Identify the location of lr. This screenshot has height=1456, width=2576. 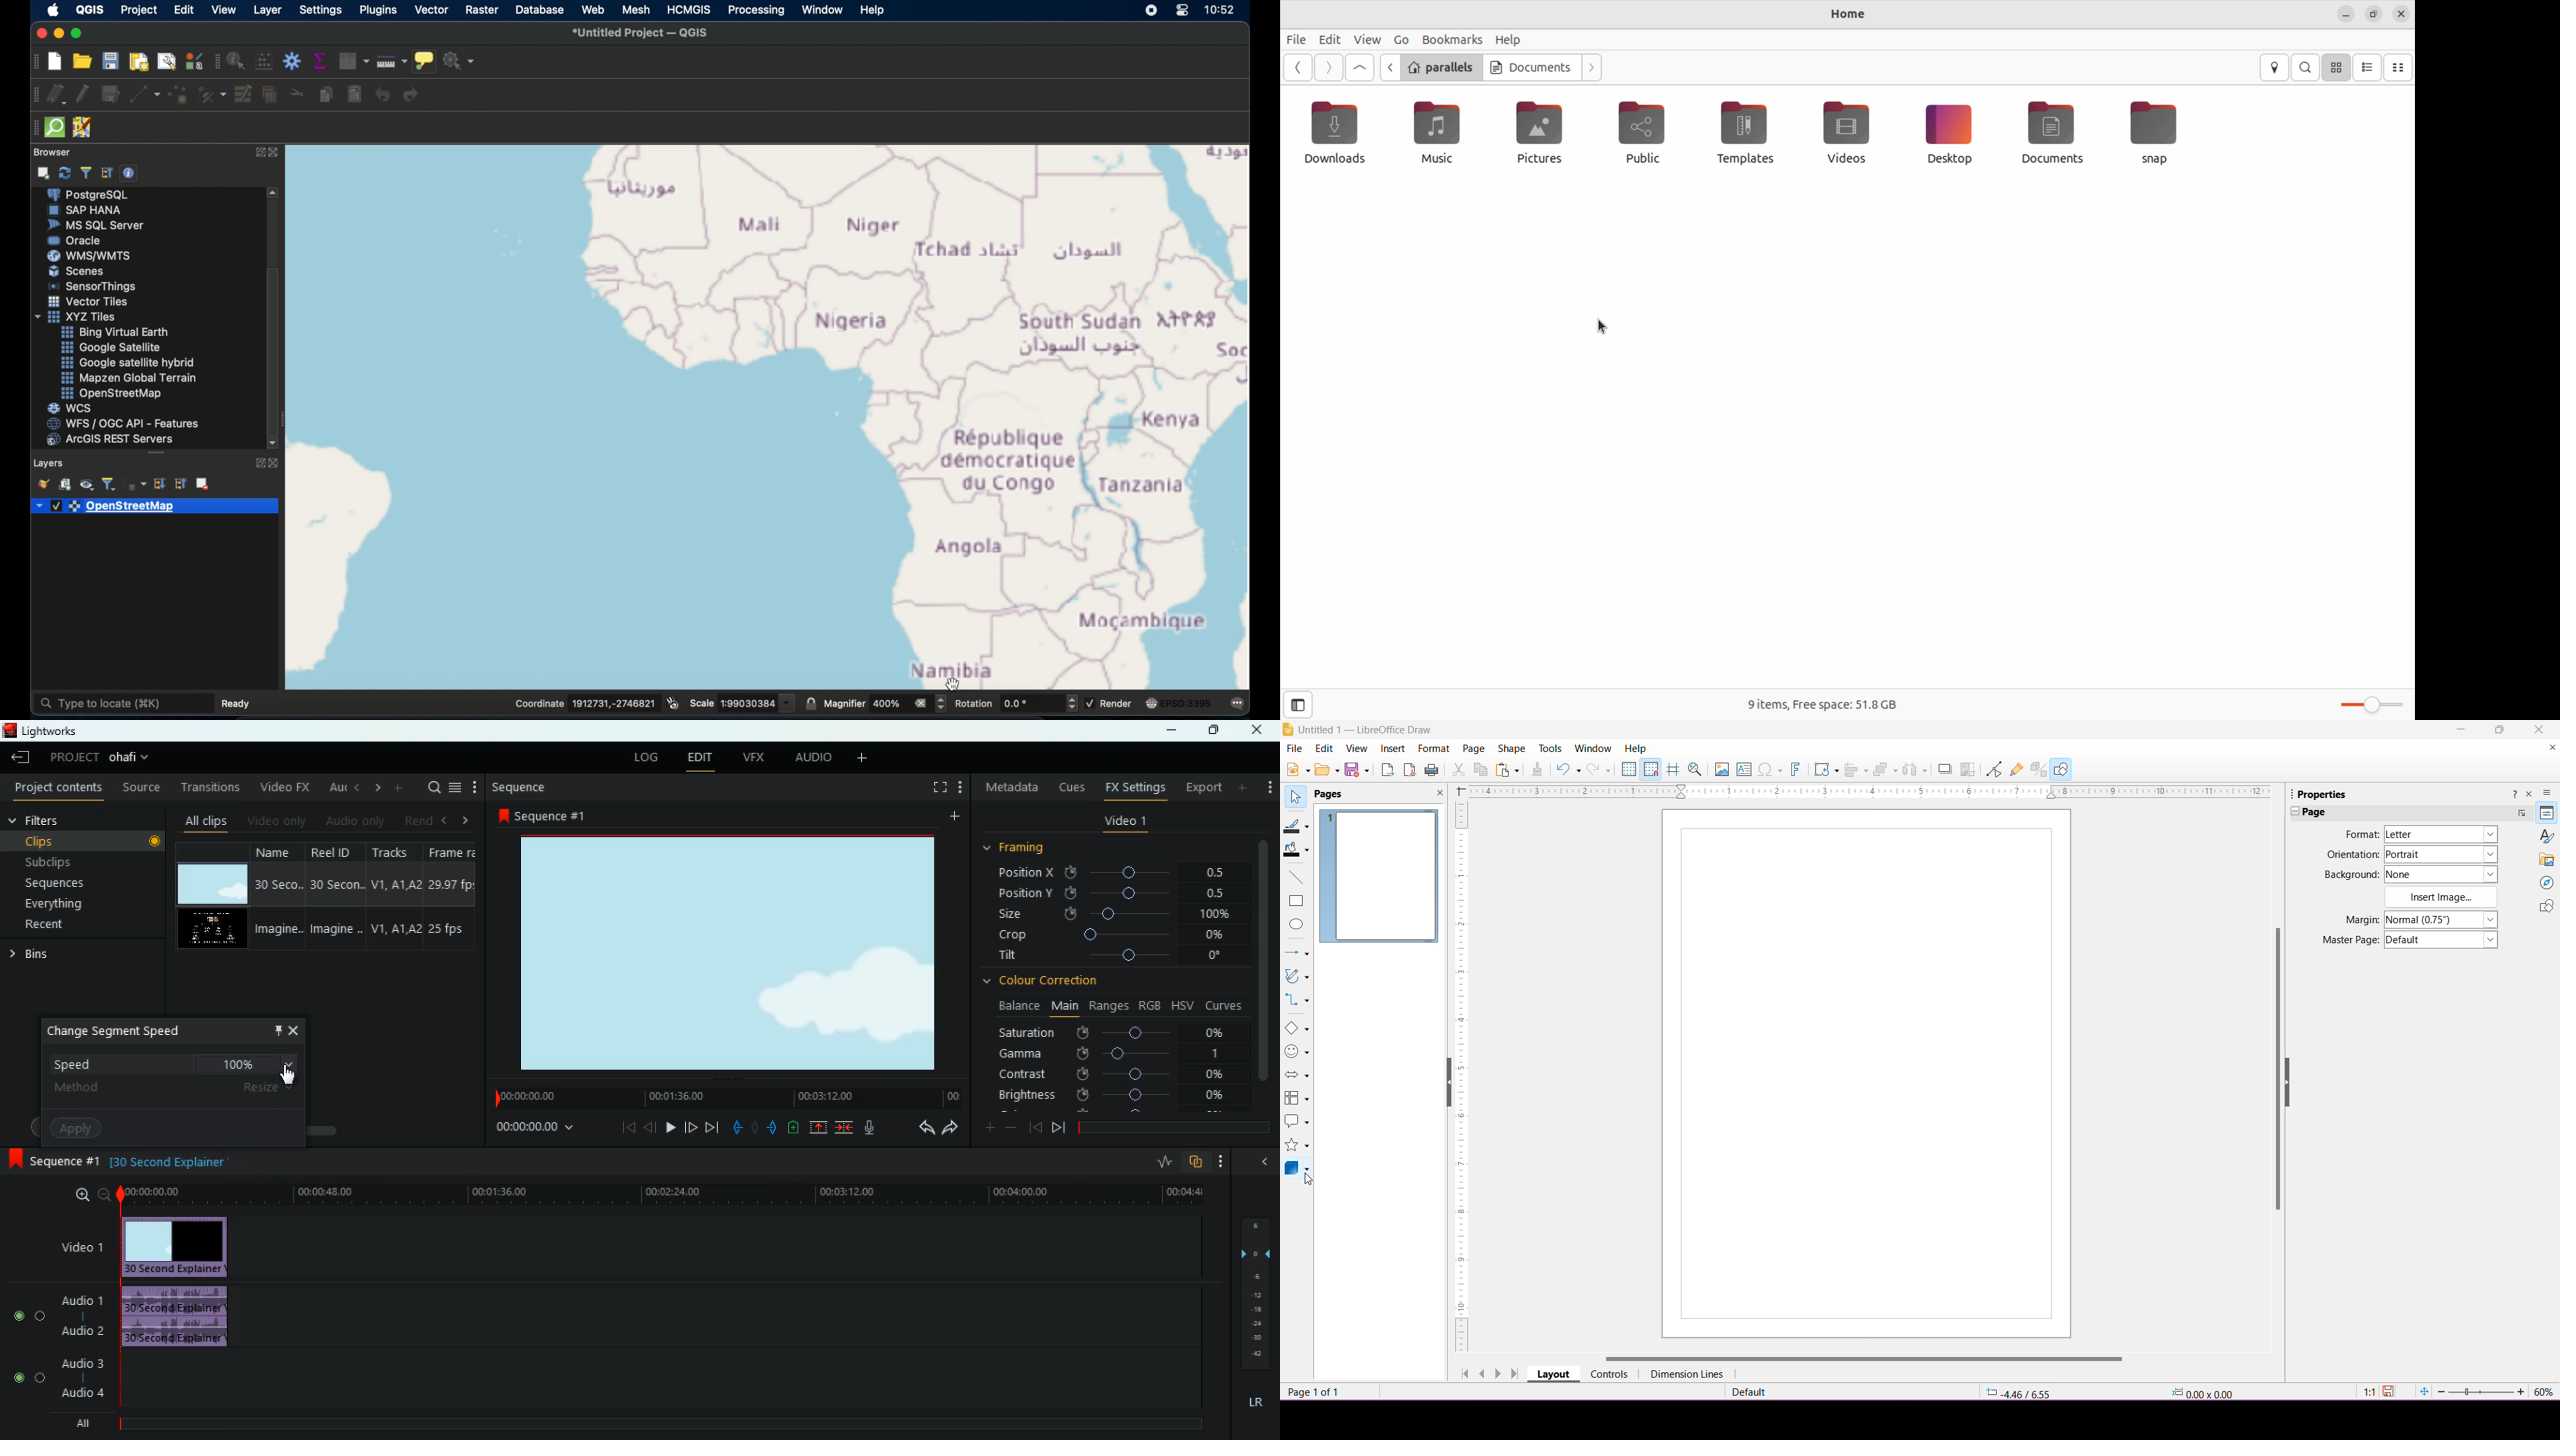
(1253, 1399).